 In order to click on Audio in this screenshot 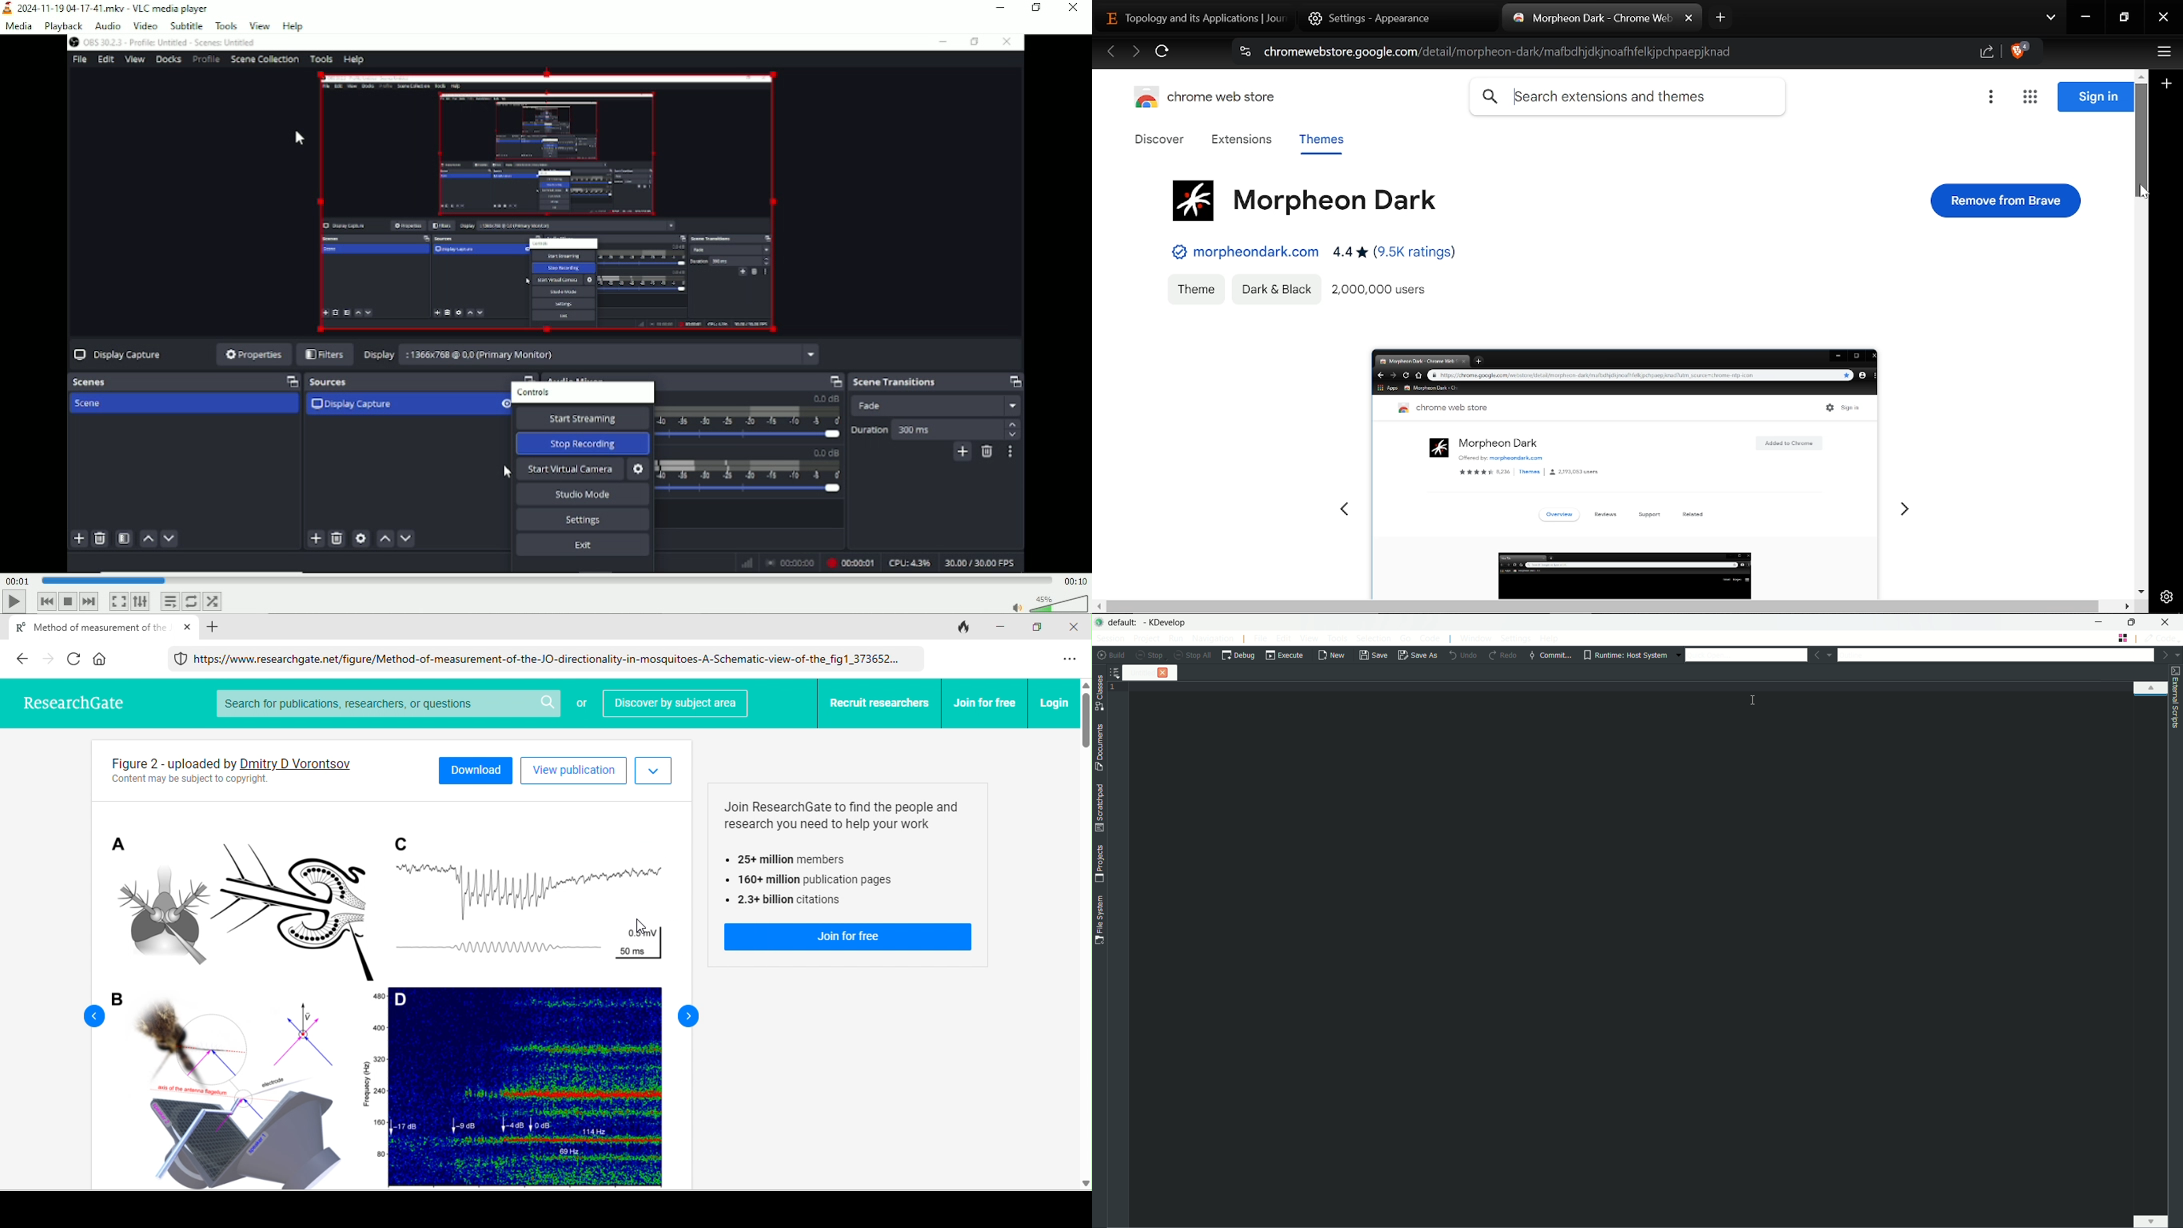, I will do `click(108, 26)`.